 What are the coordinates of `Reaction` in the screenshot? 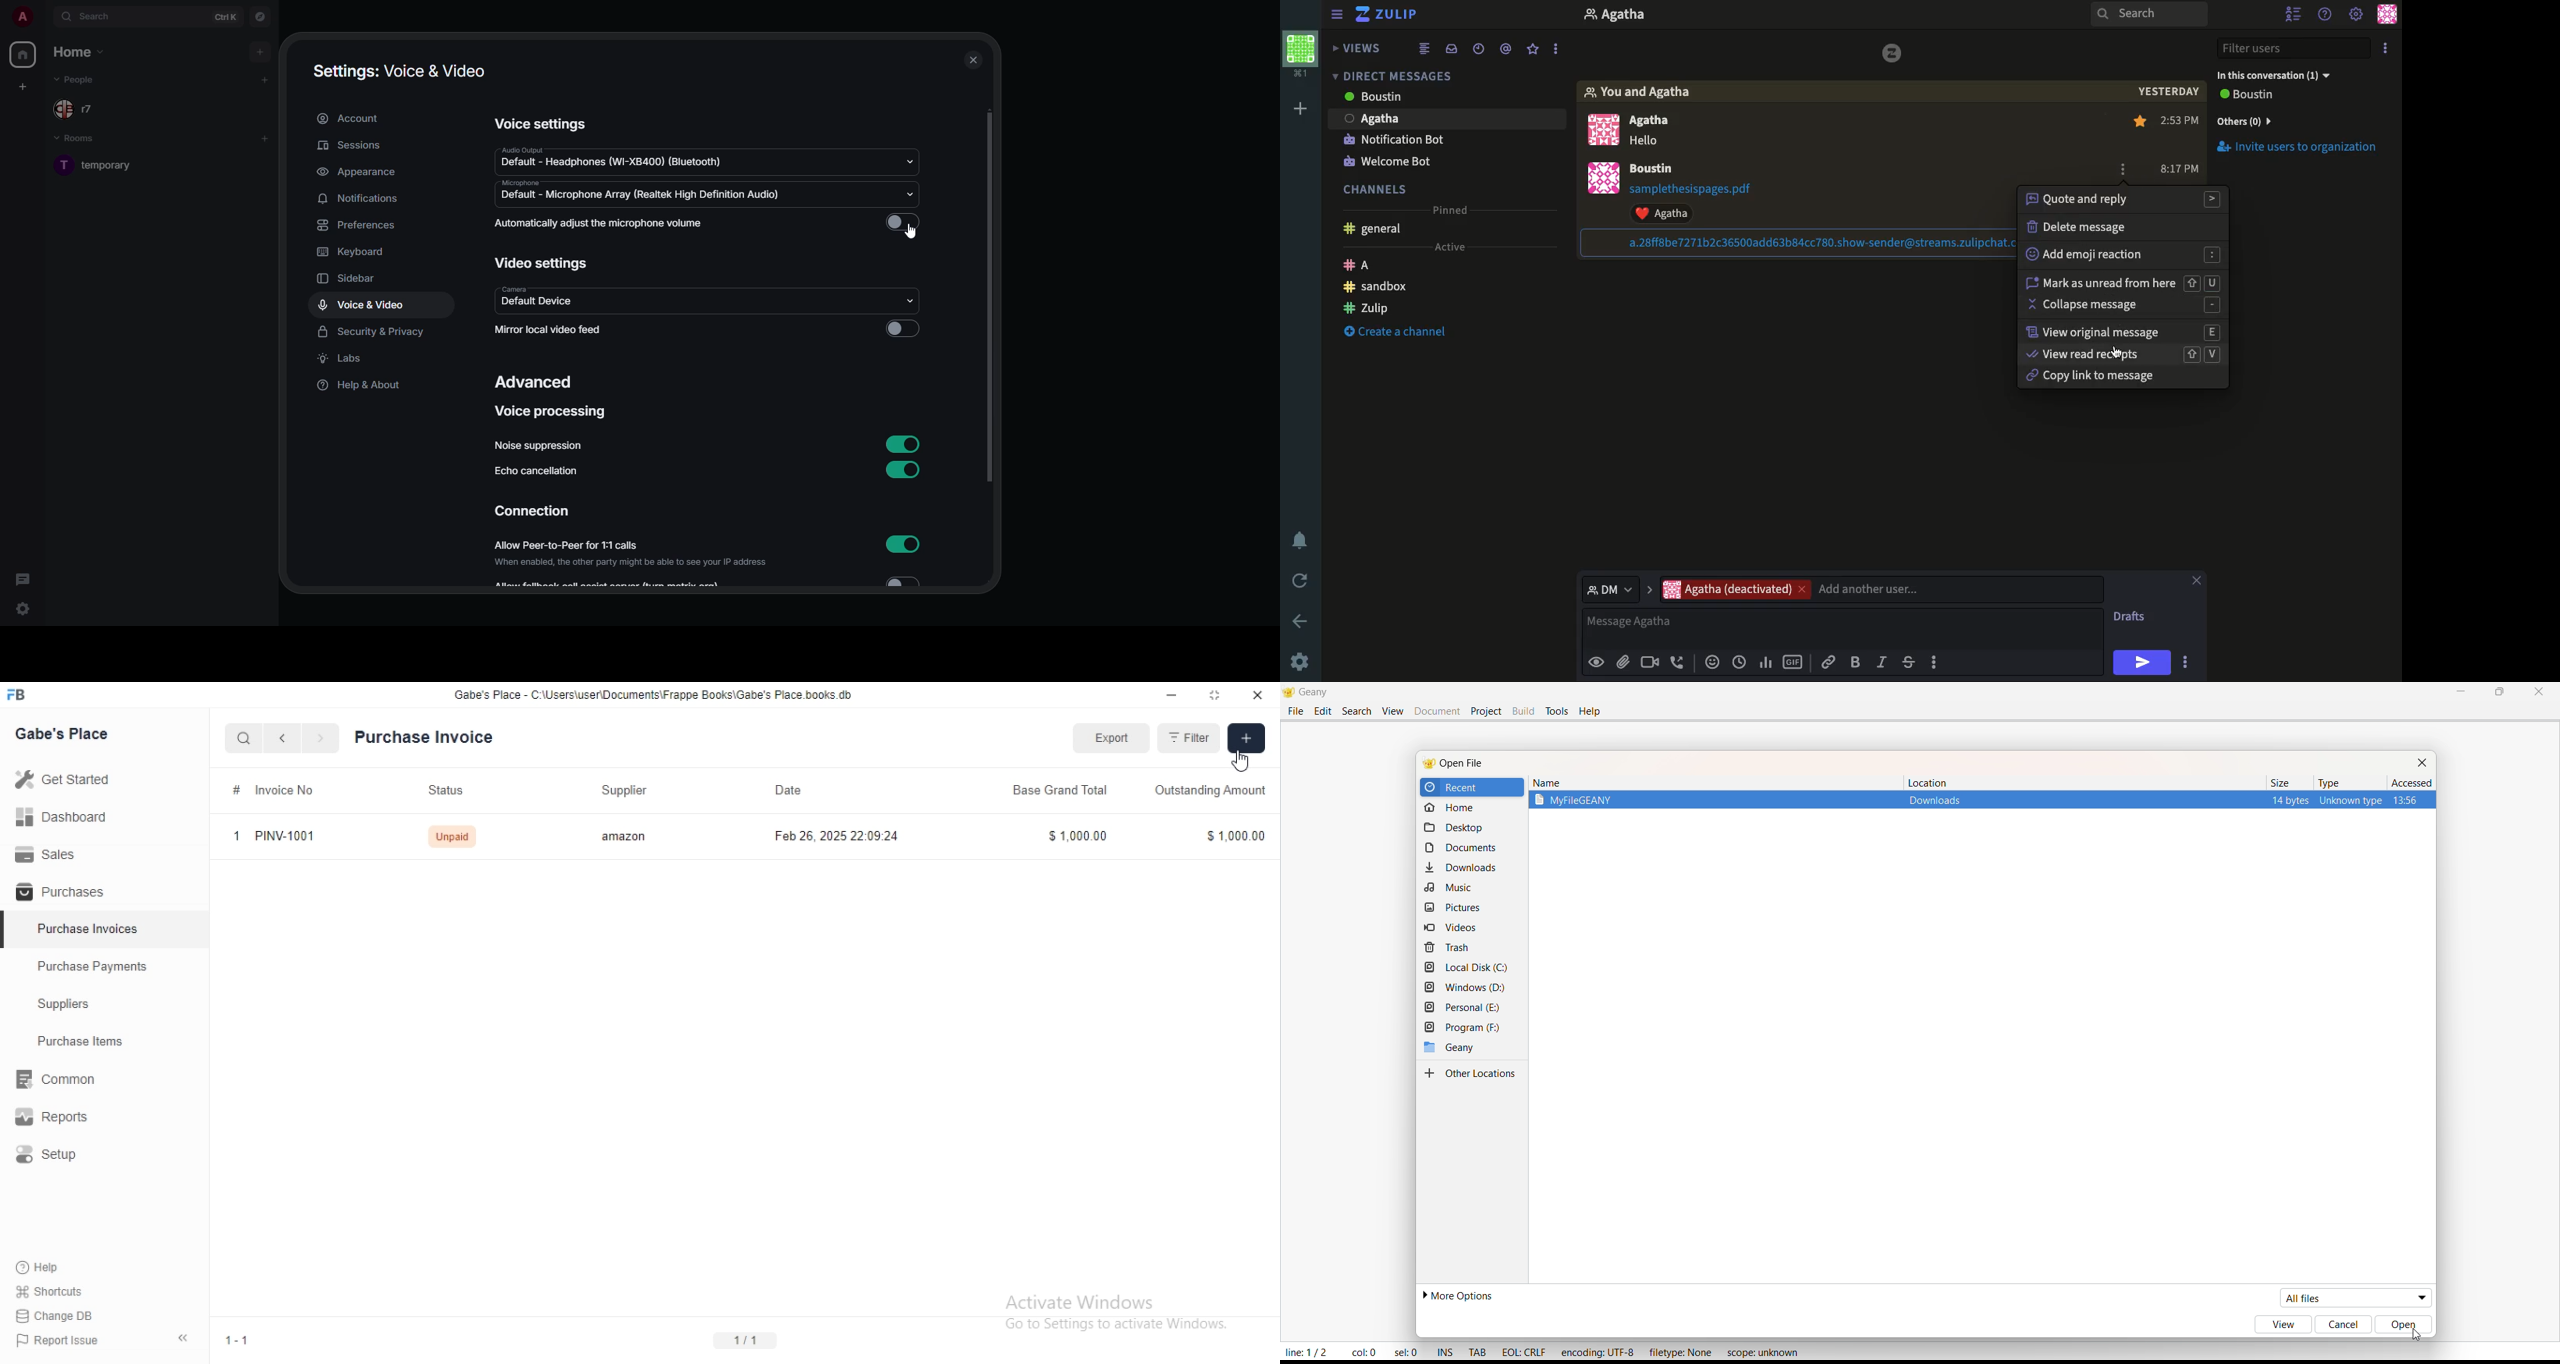 It's located at (1711, 663).